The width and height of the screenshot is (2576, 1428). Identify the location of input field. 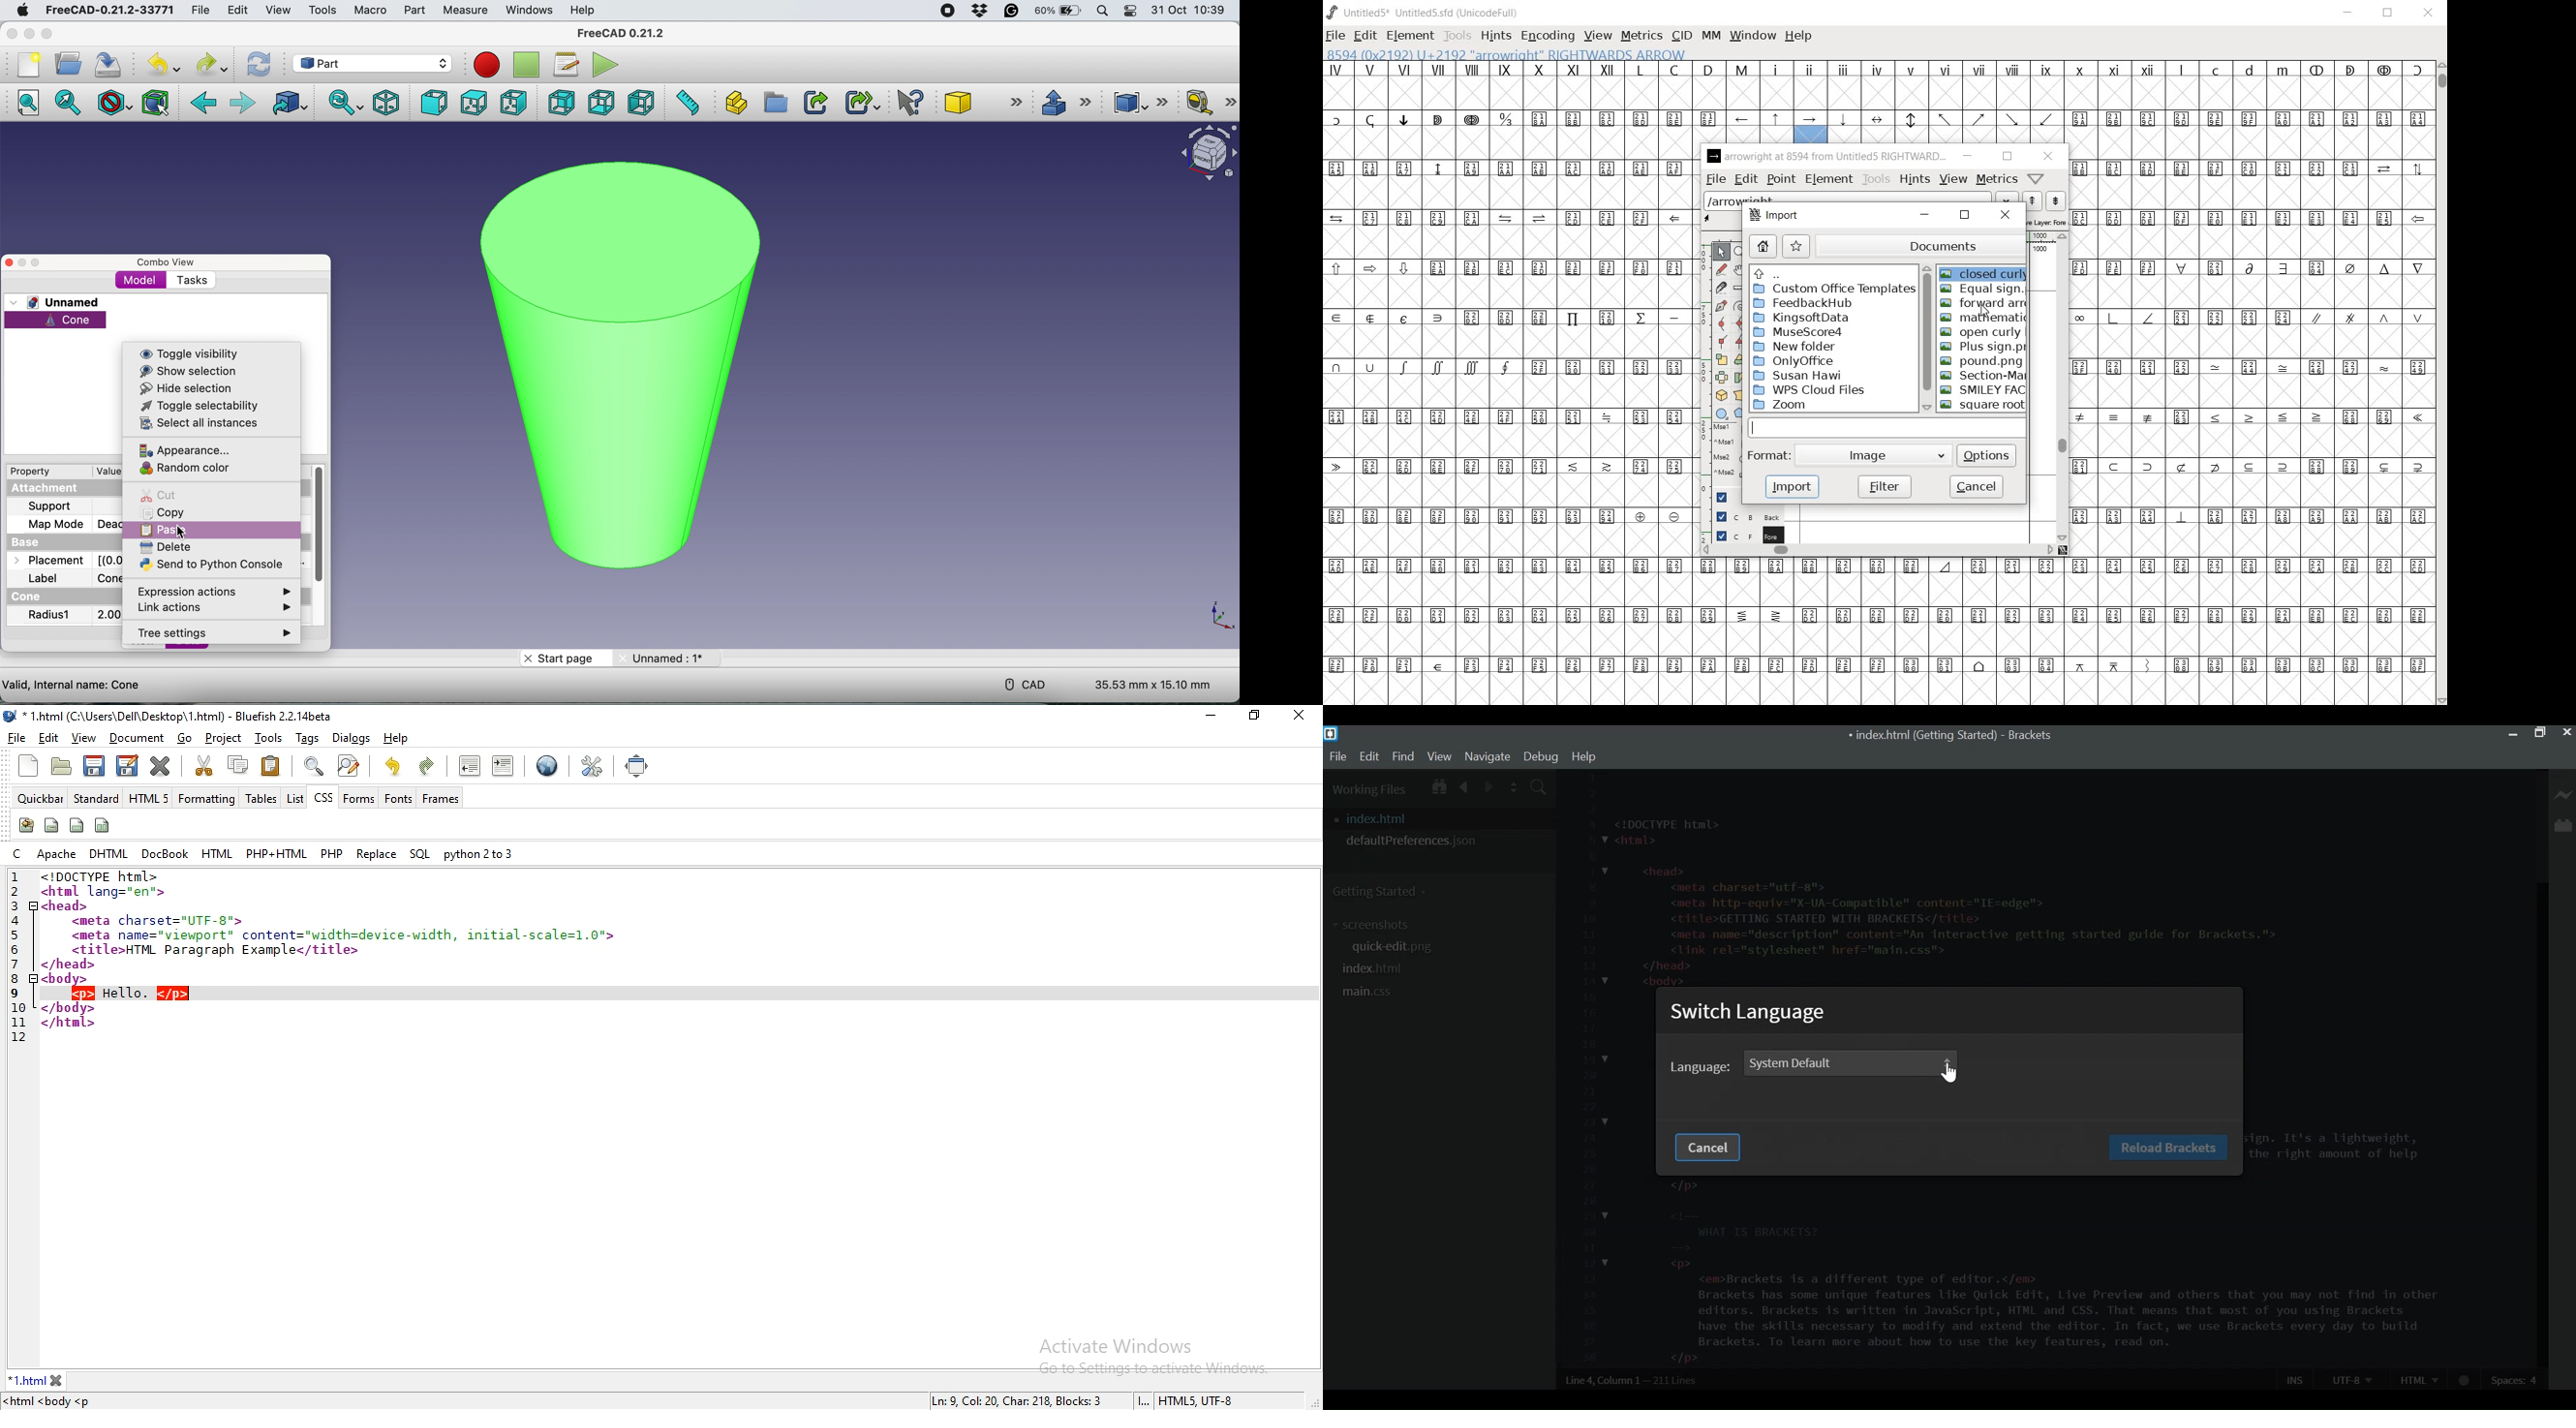
(1888, 427).